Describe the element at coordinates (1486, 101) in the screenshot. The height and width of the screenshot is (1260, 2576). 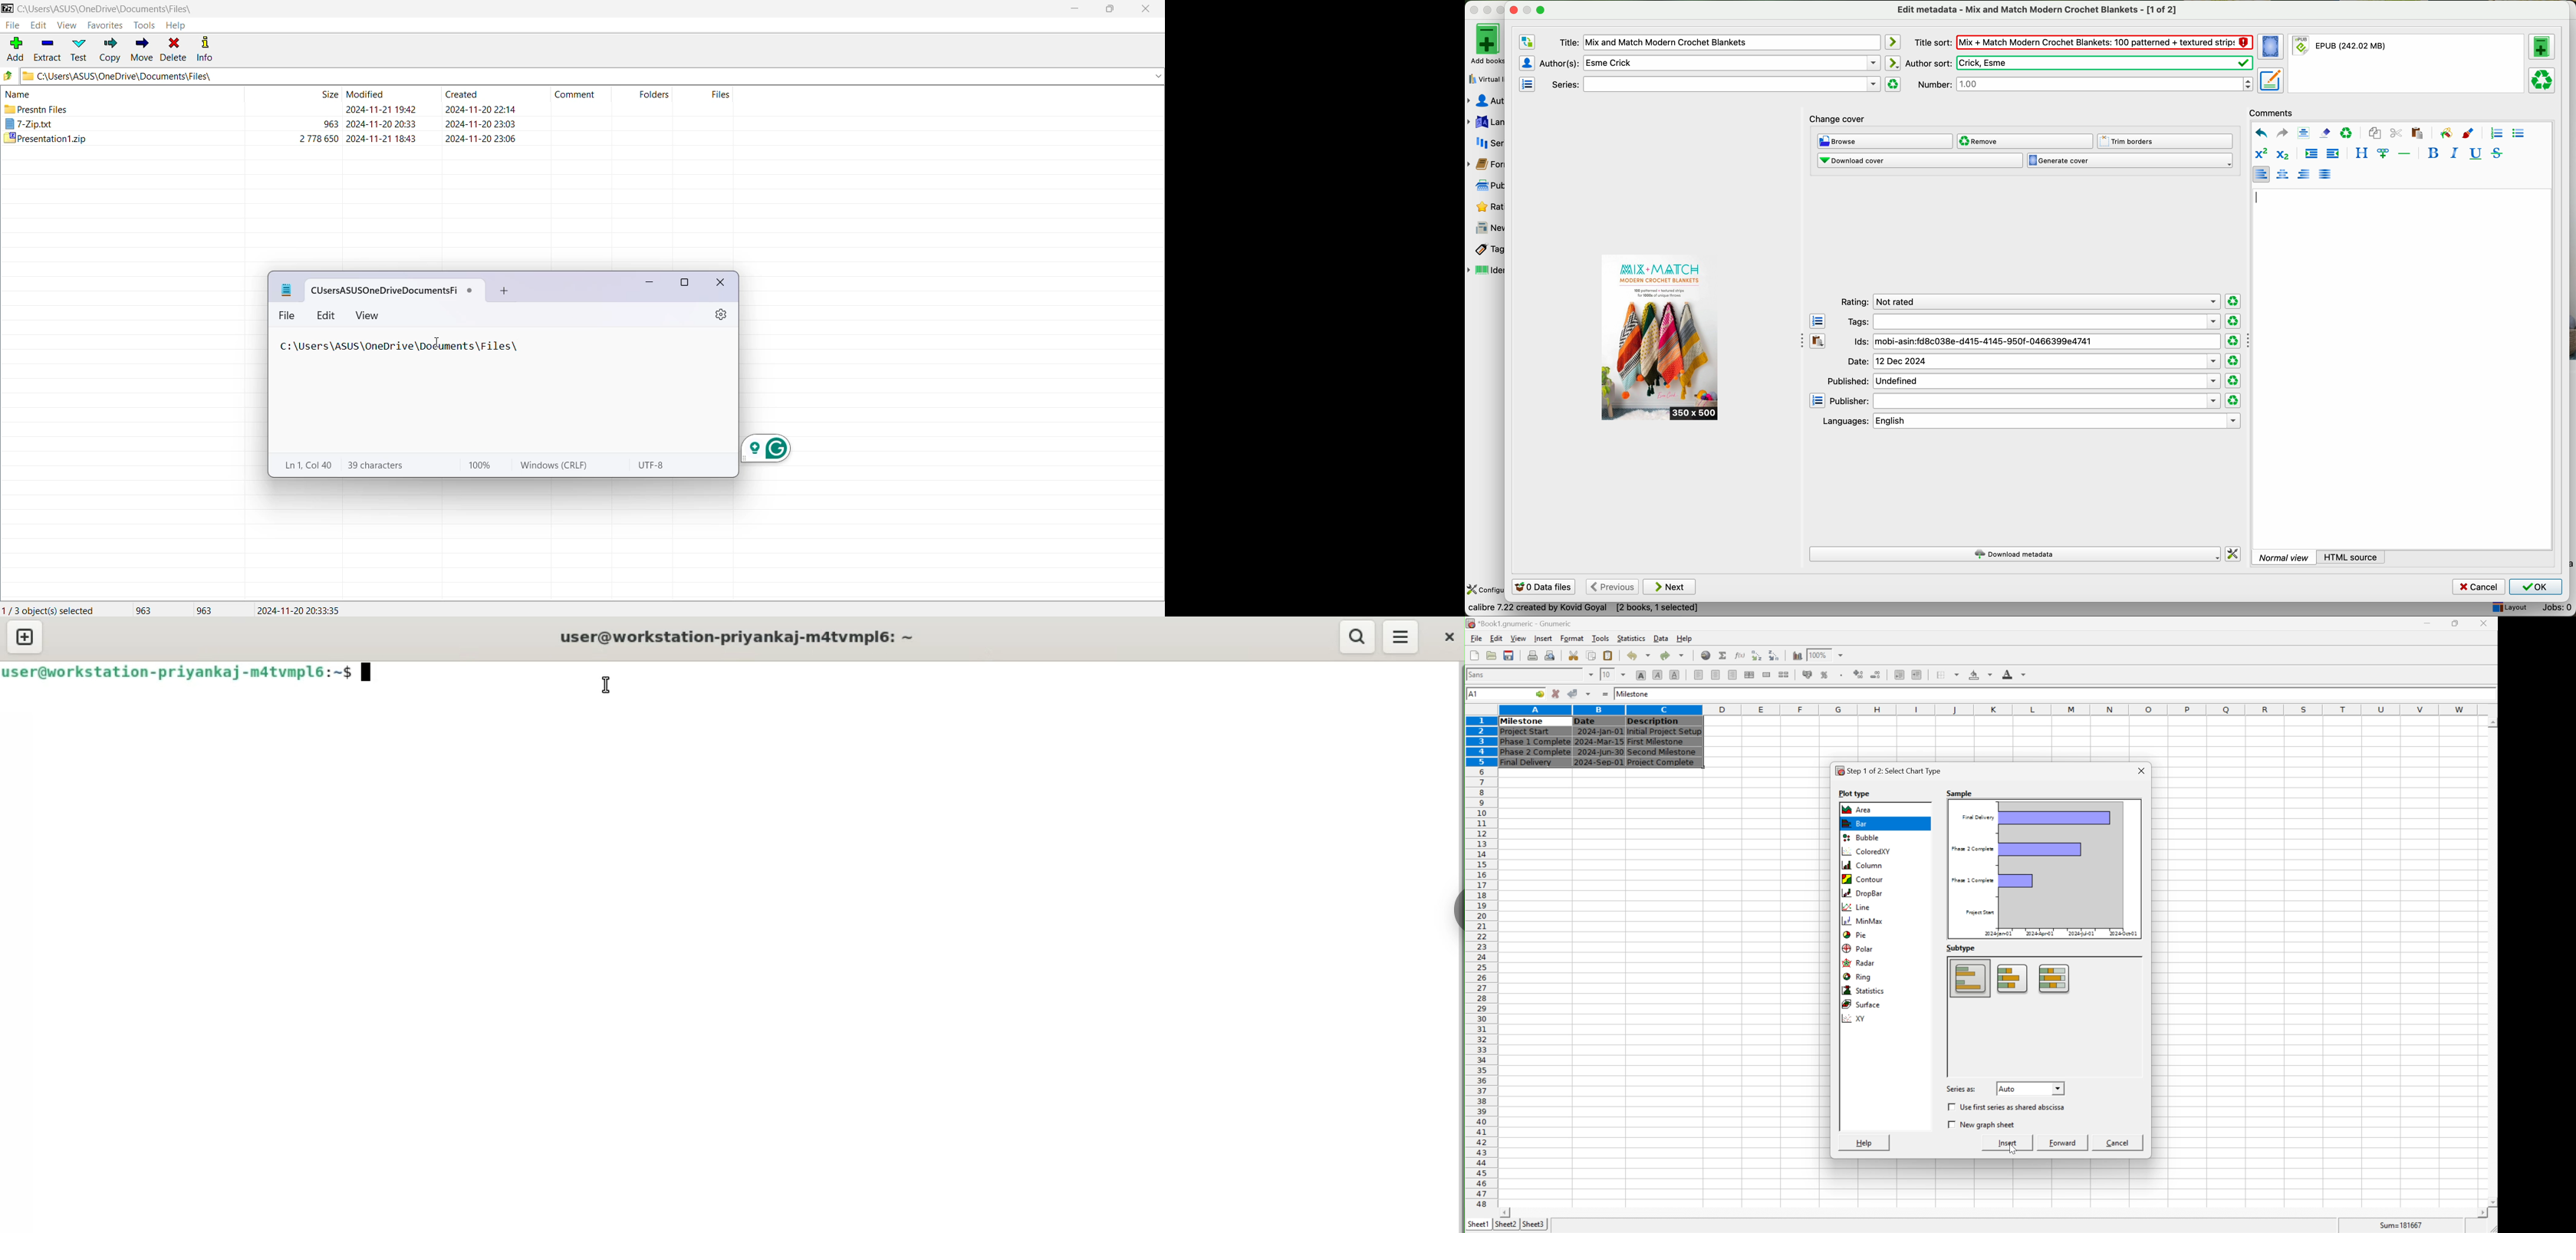
I see `authors` at that location.